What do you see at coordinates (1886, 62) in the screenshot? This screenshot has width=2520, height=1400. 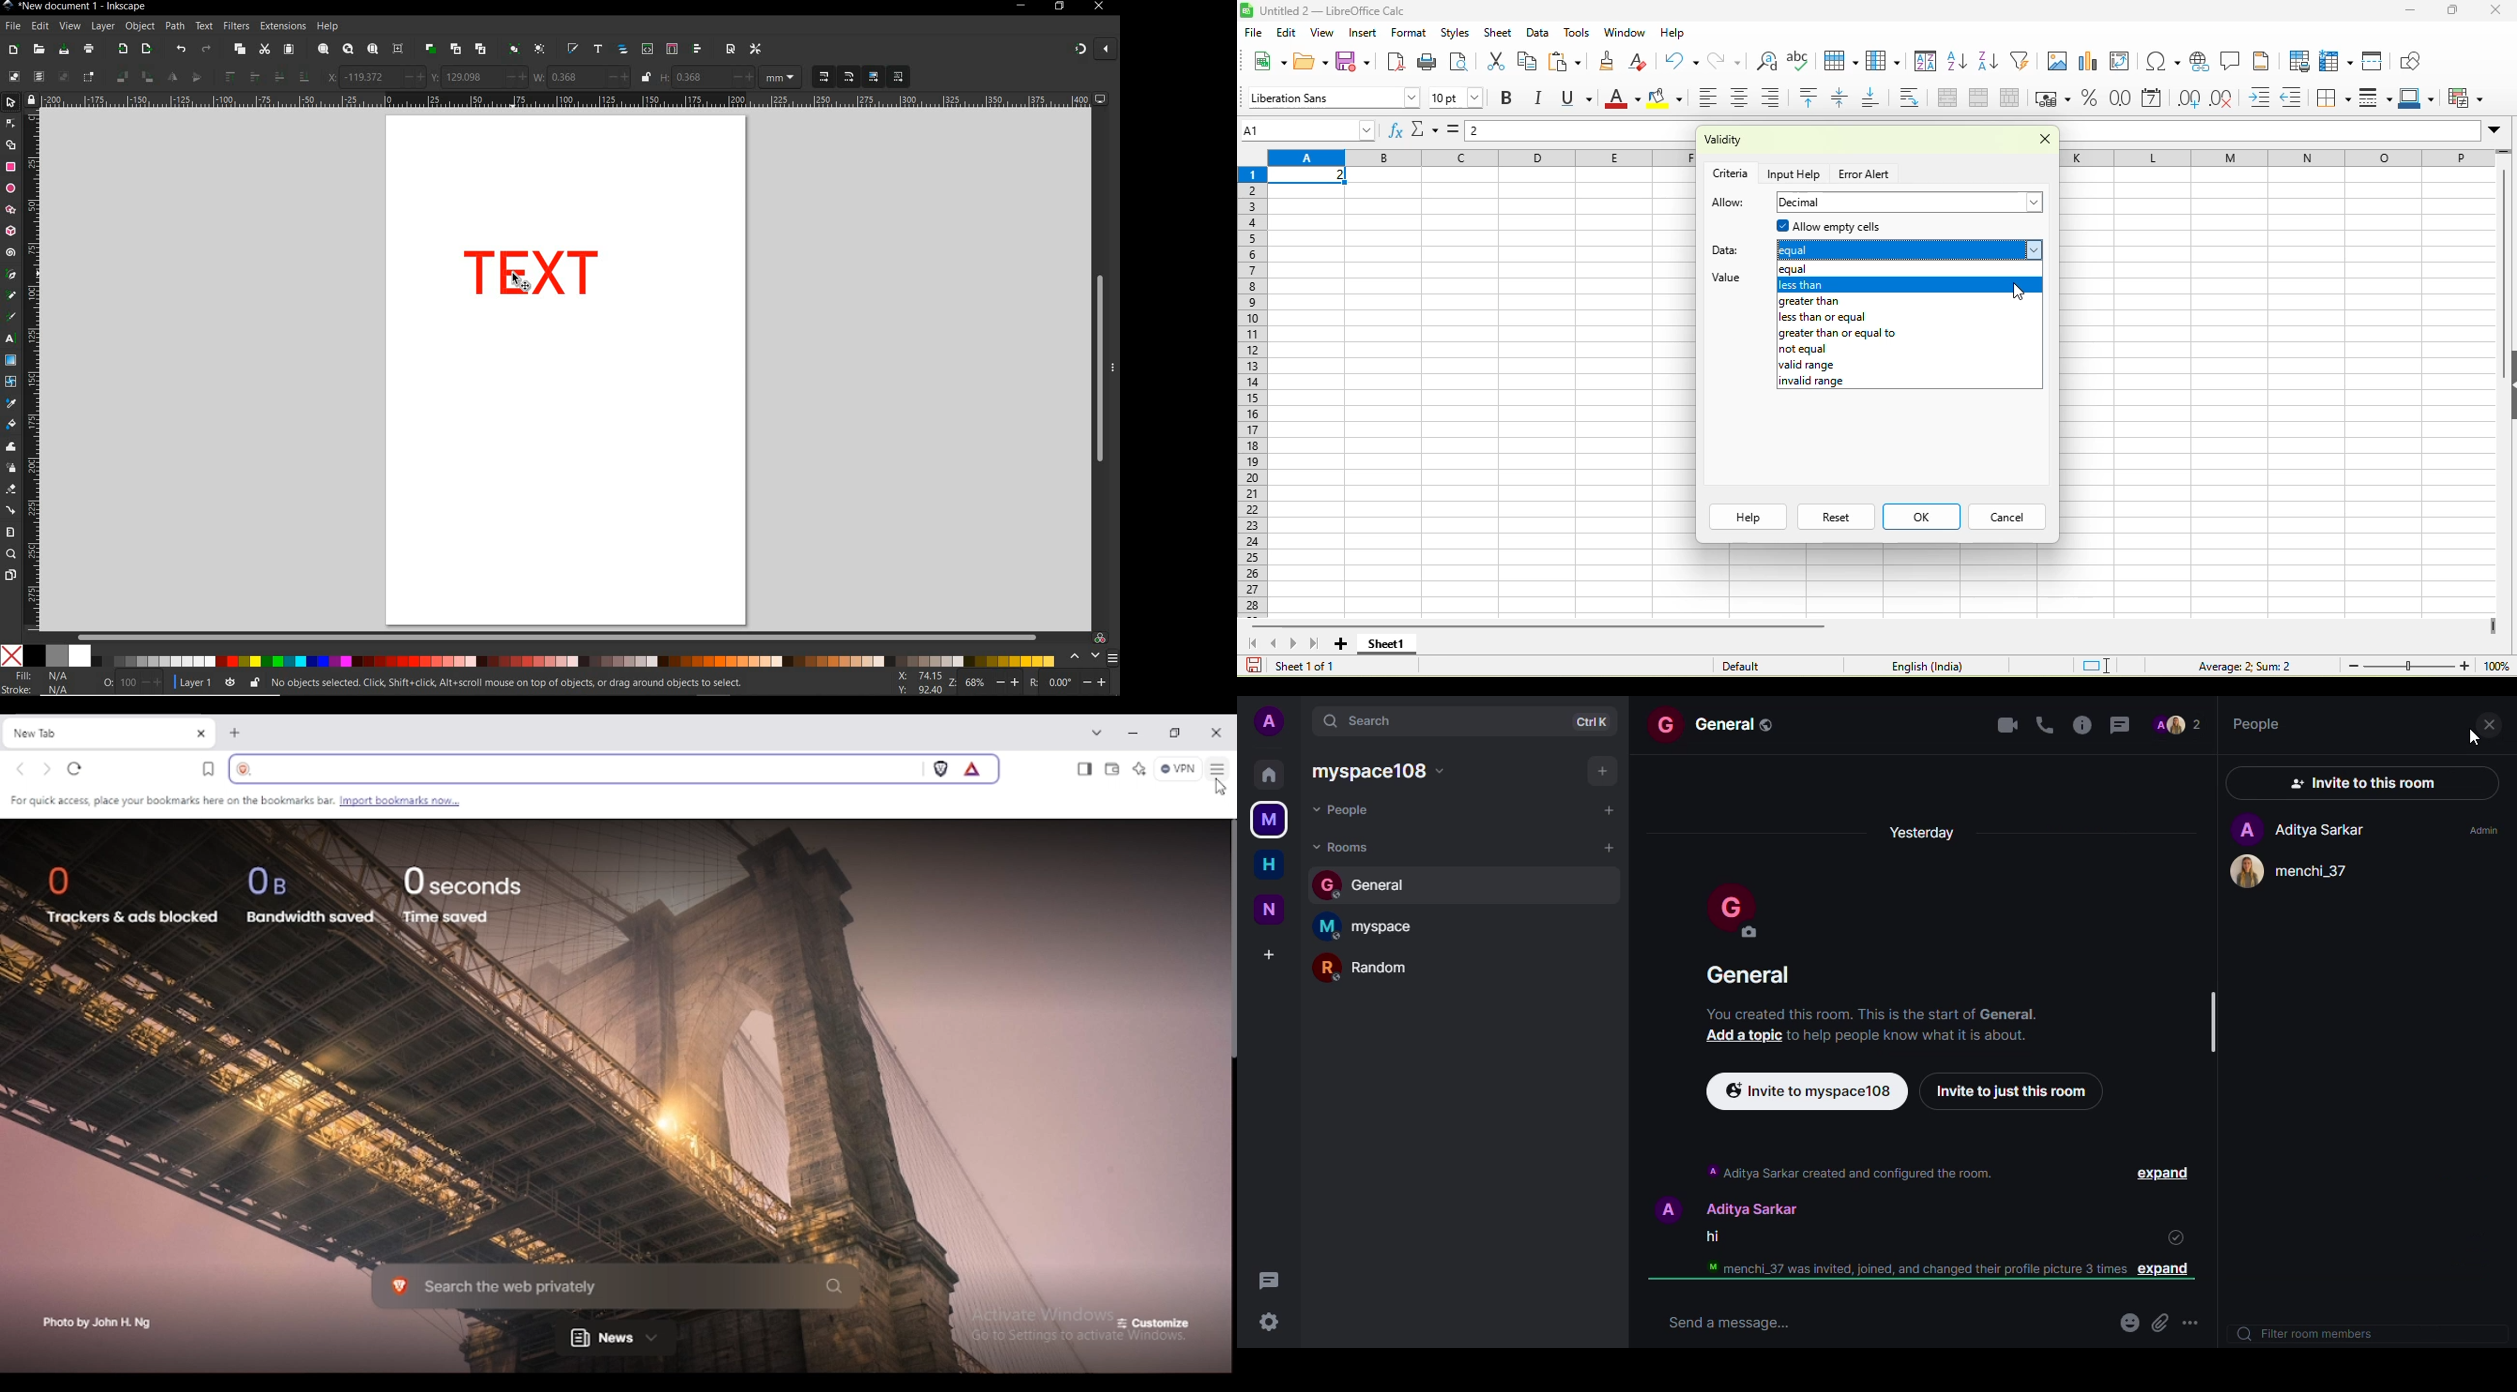 I see `column` at bounding box center [1886, 62].